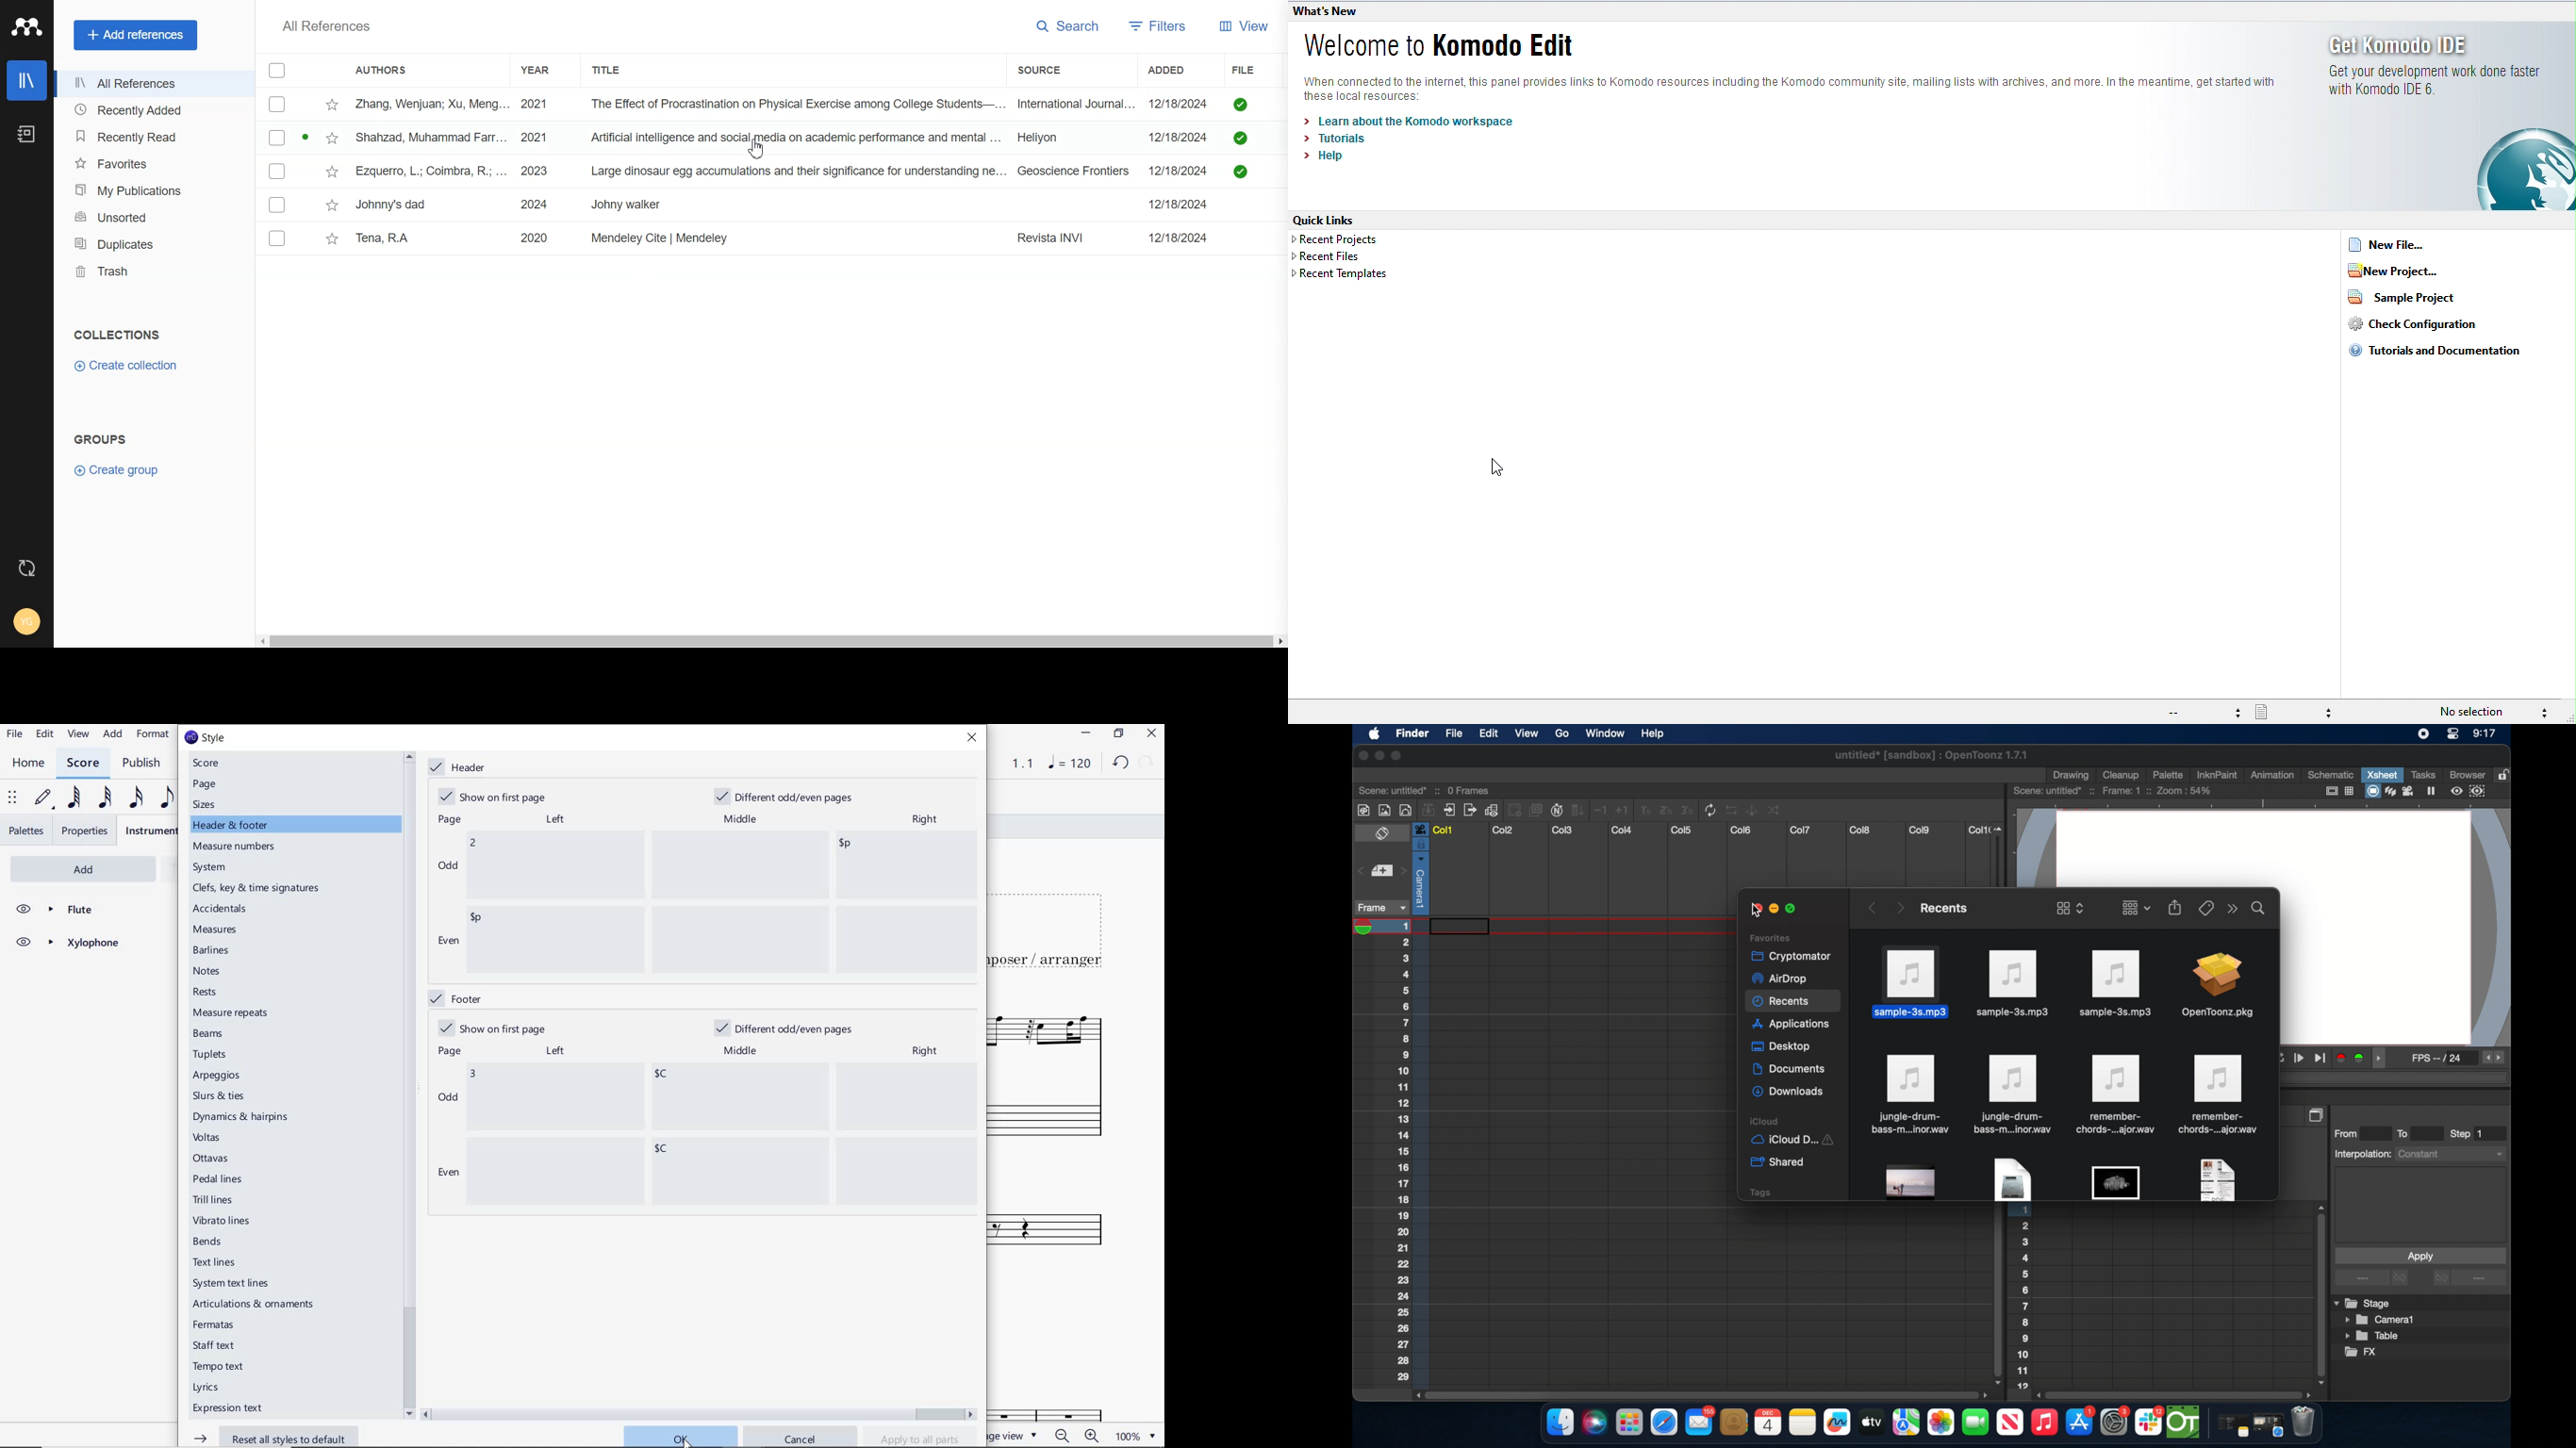 The height and width of the screenshot is (1456, 2576). I want to click on PLAY TIME, so click(1015, 764).